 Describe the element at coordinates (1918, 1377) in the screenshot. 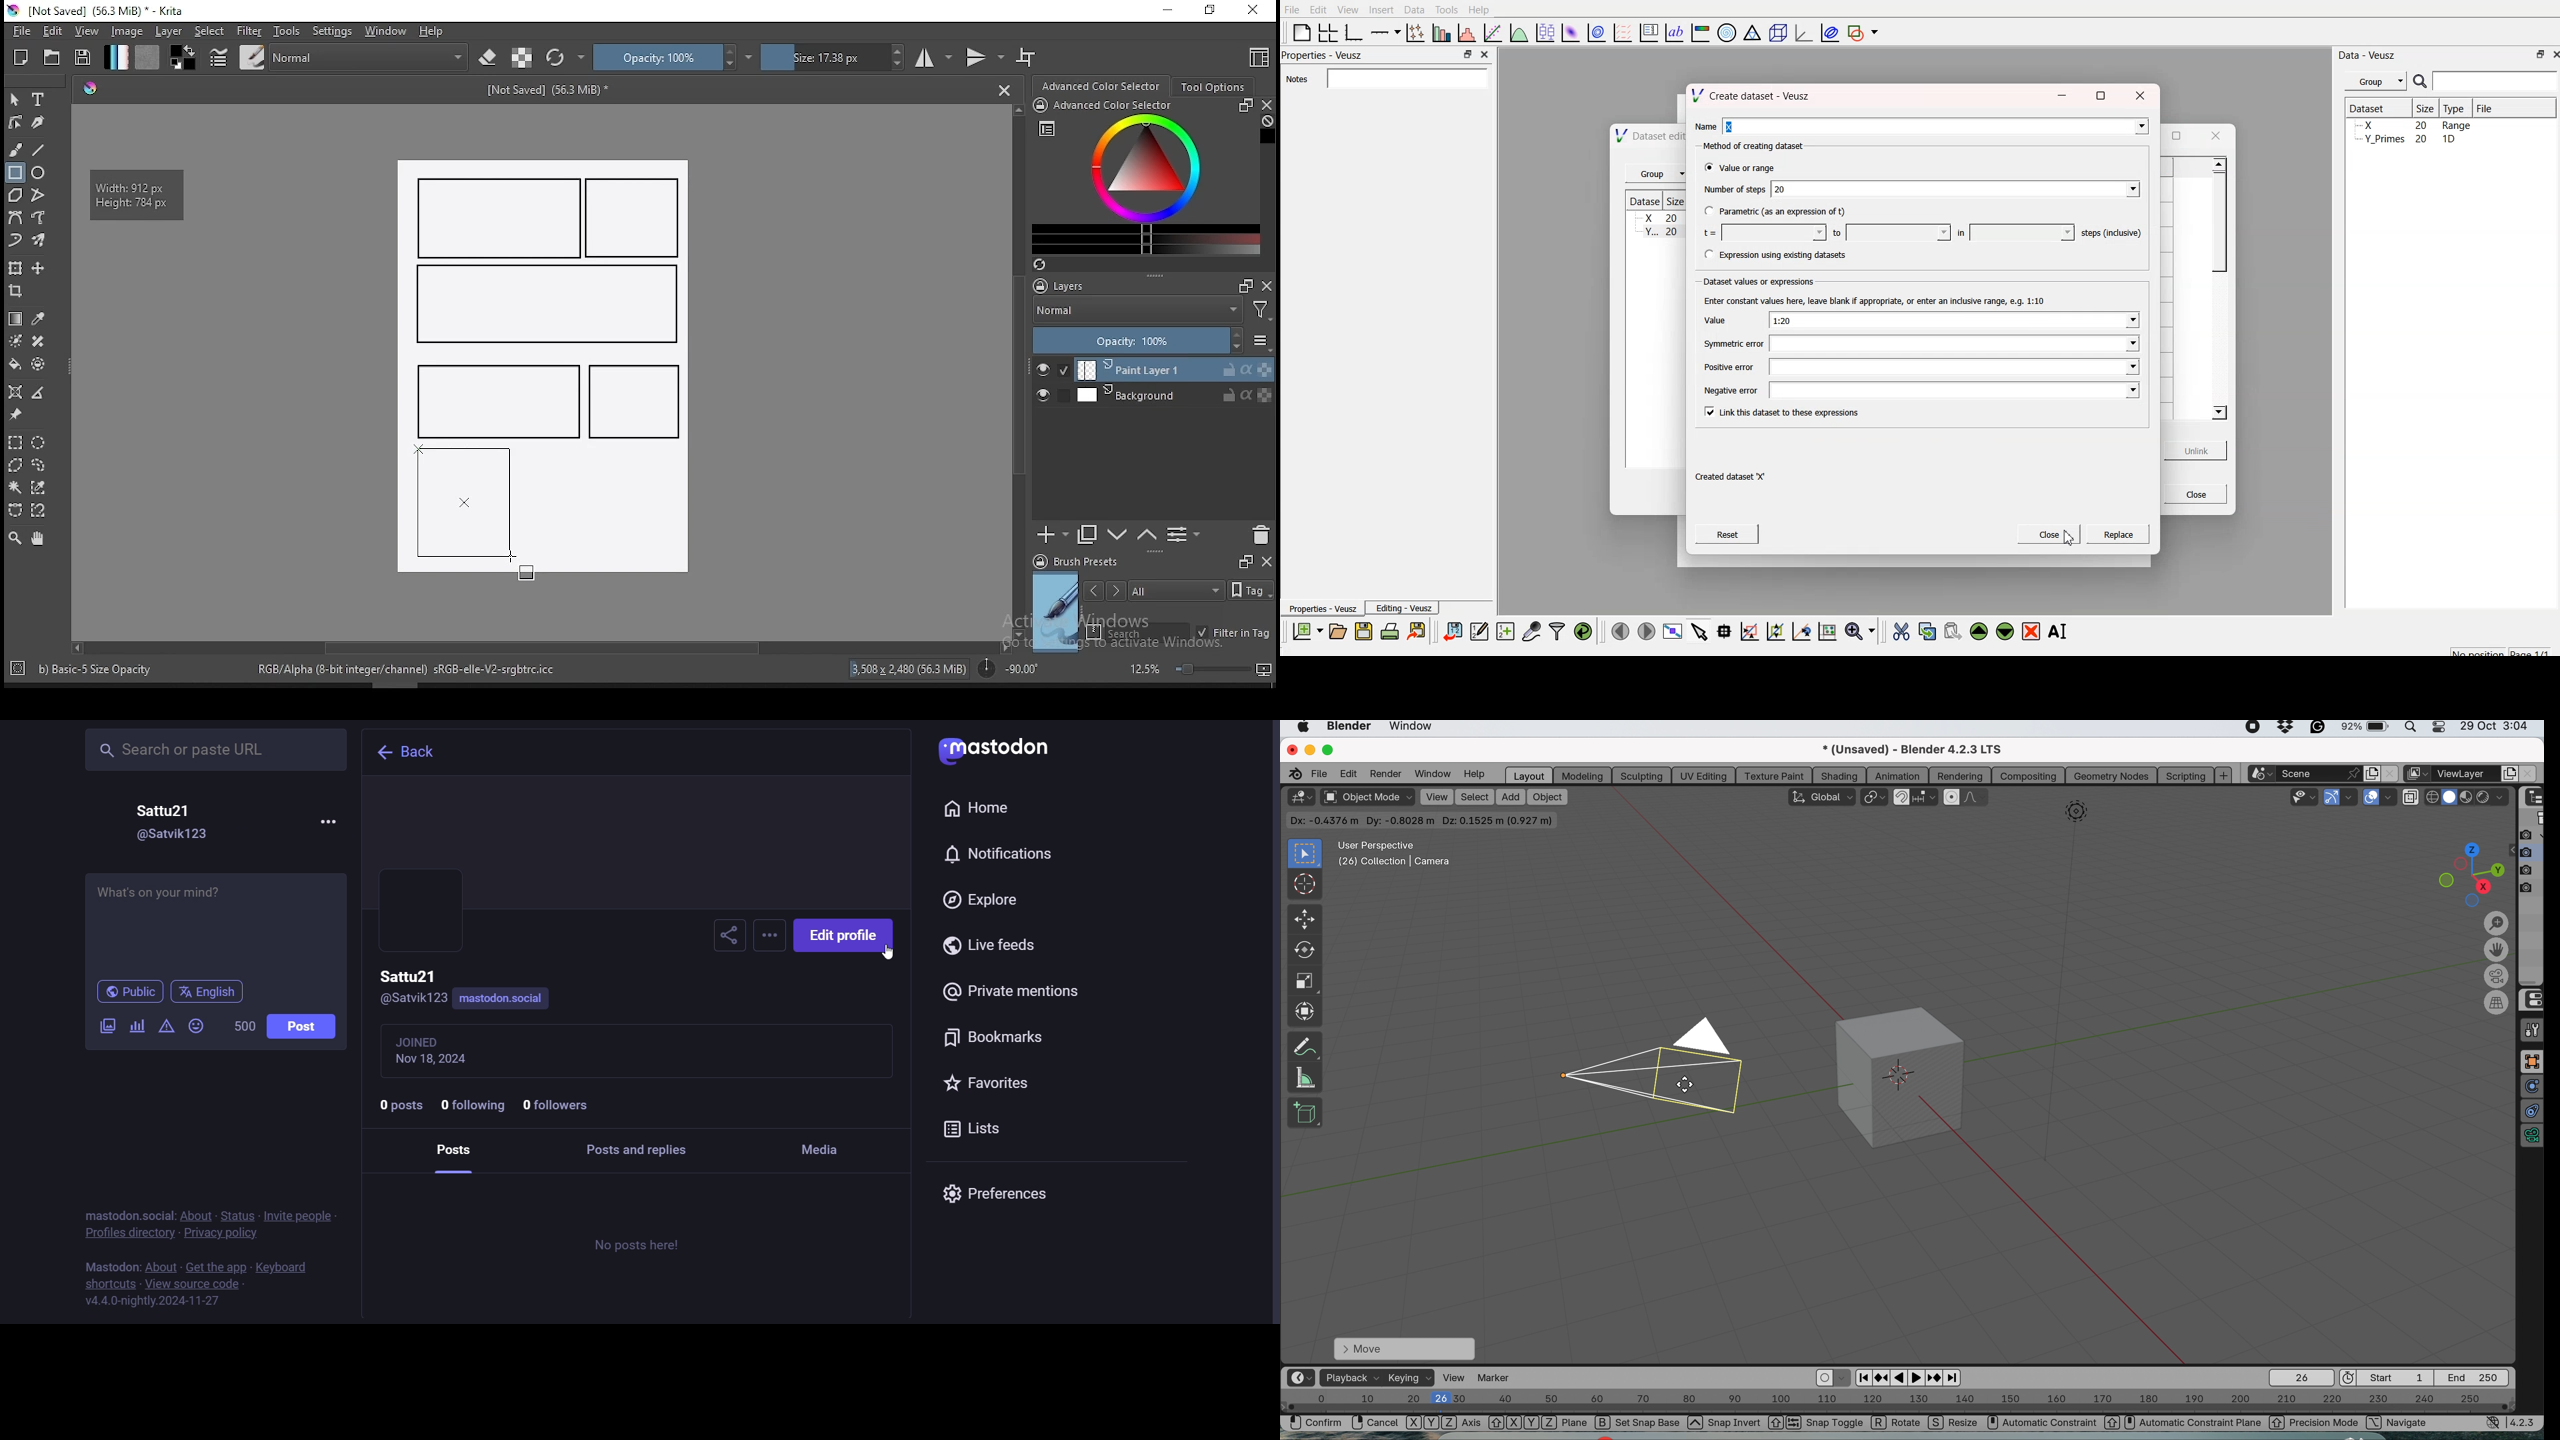

I see `play` at that location.